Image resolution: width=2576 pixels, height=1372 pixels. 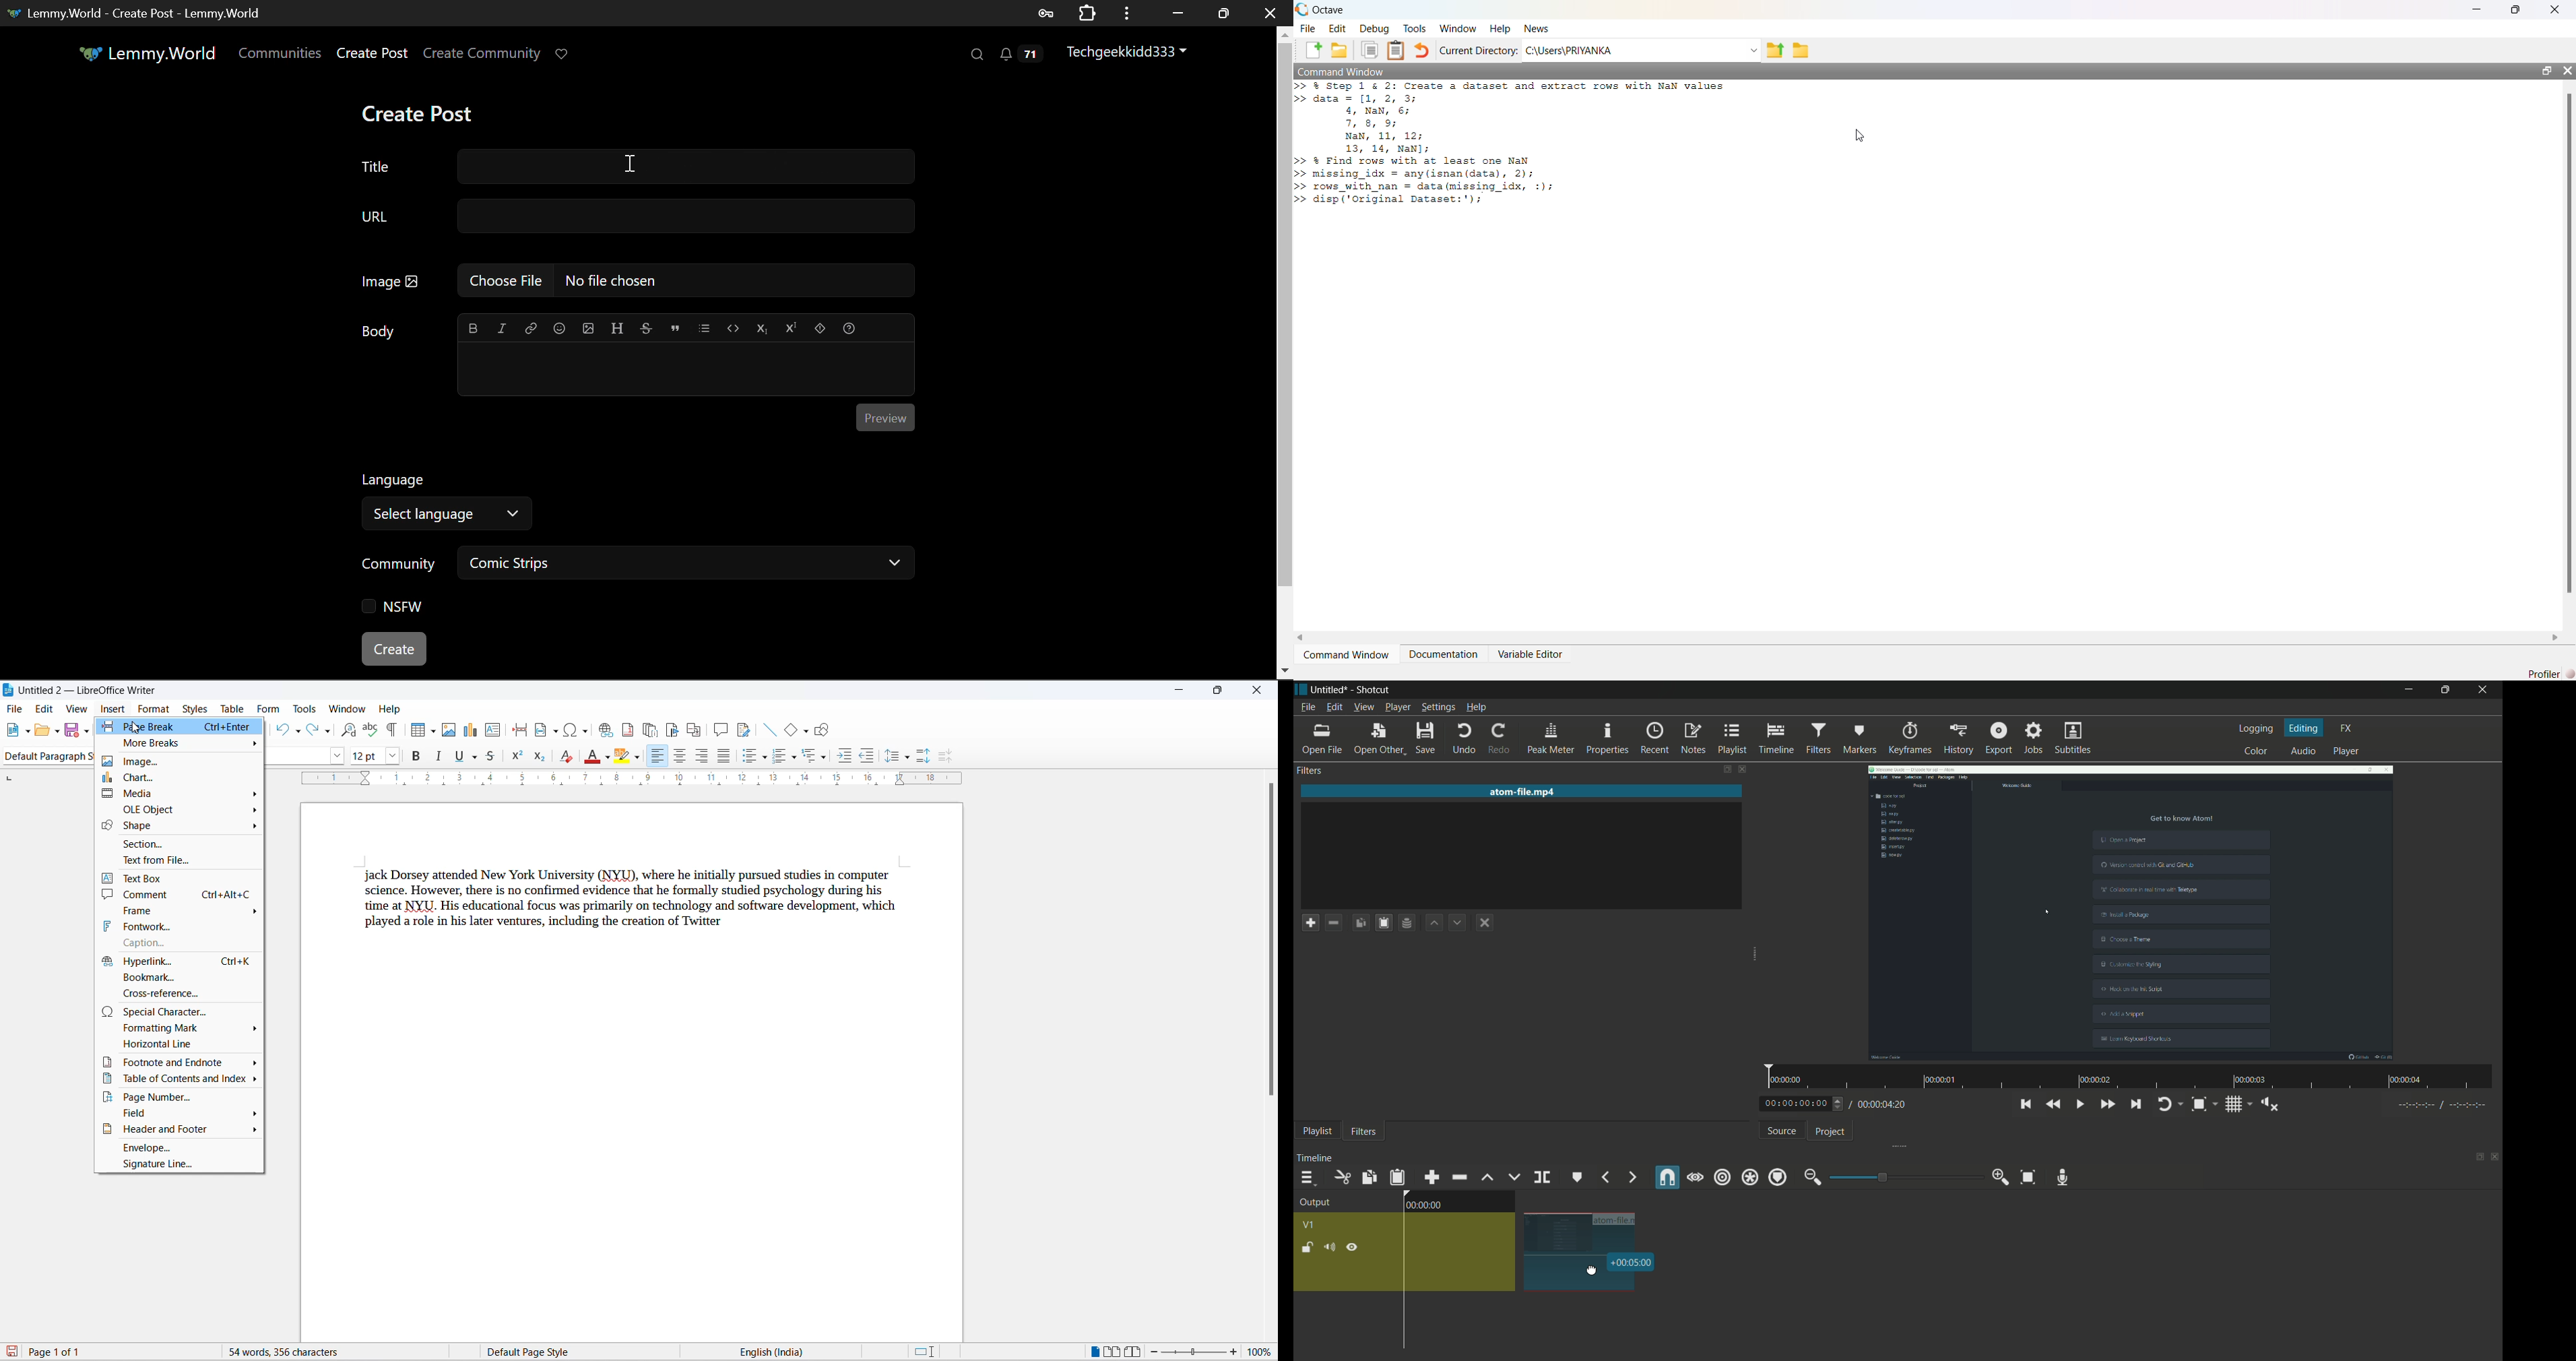 I want to click on image, so click(x=184, y=760).